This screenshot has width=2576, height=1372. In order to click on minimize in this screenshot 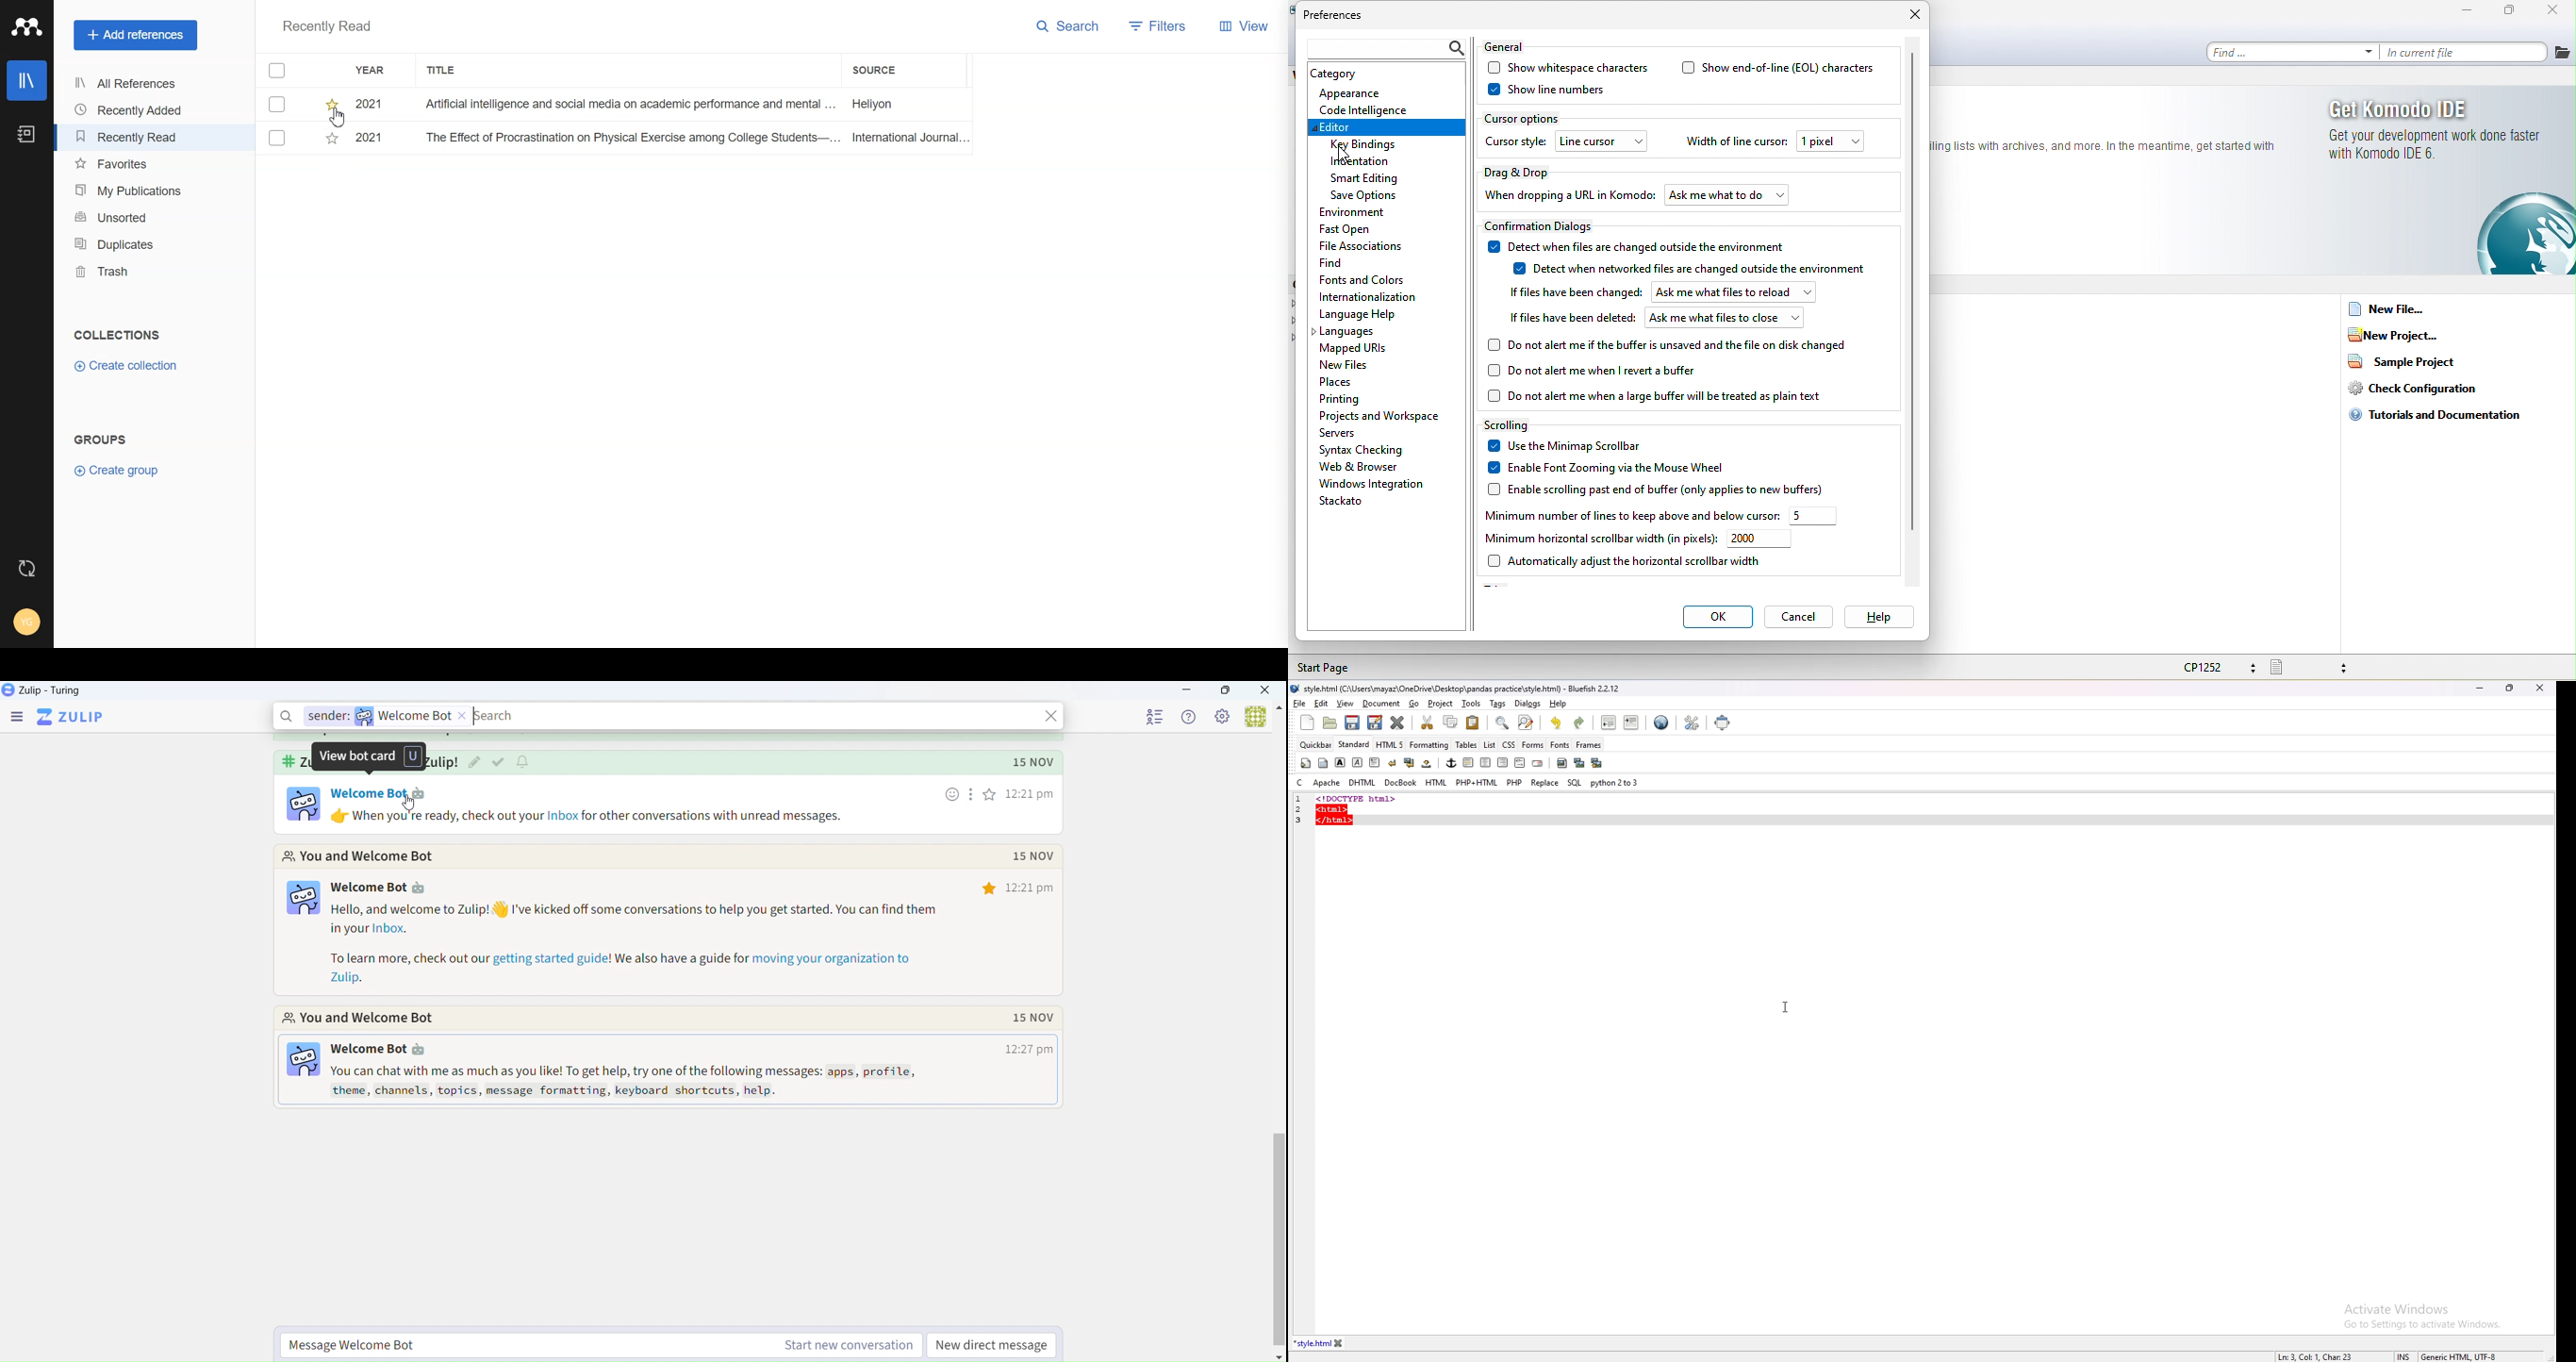, I will do `click(2480, 689)`.